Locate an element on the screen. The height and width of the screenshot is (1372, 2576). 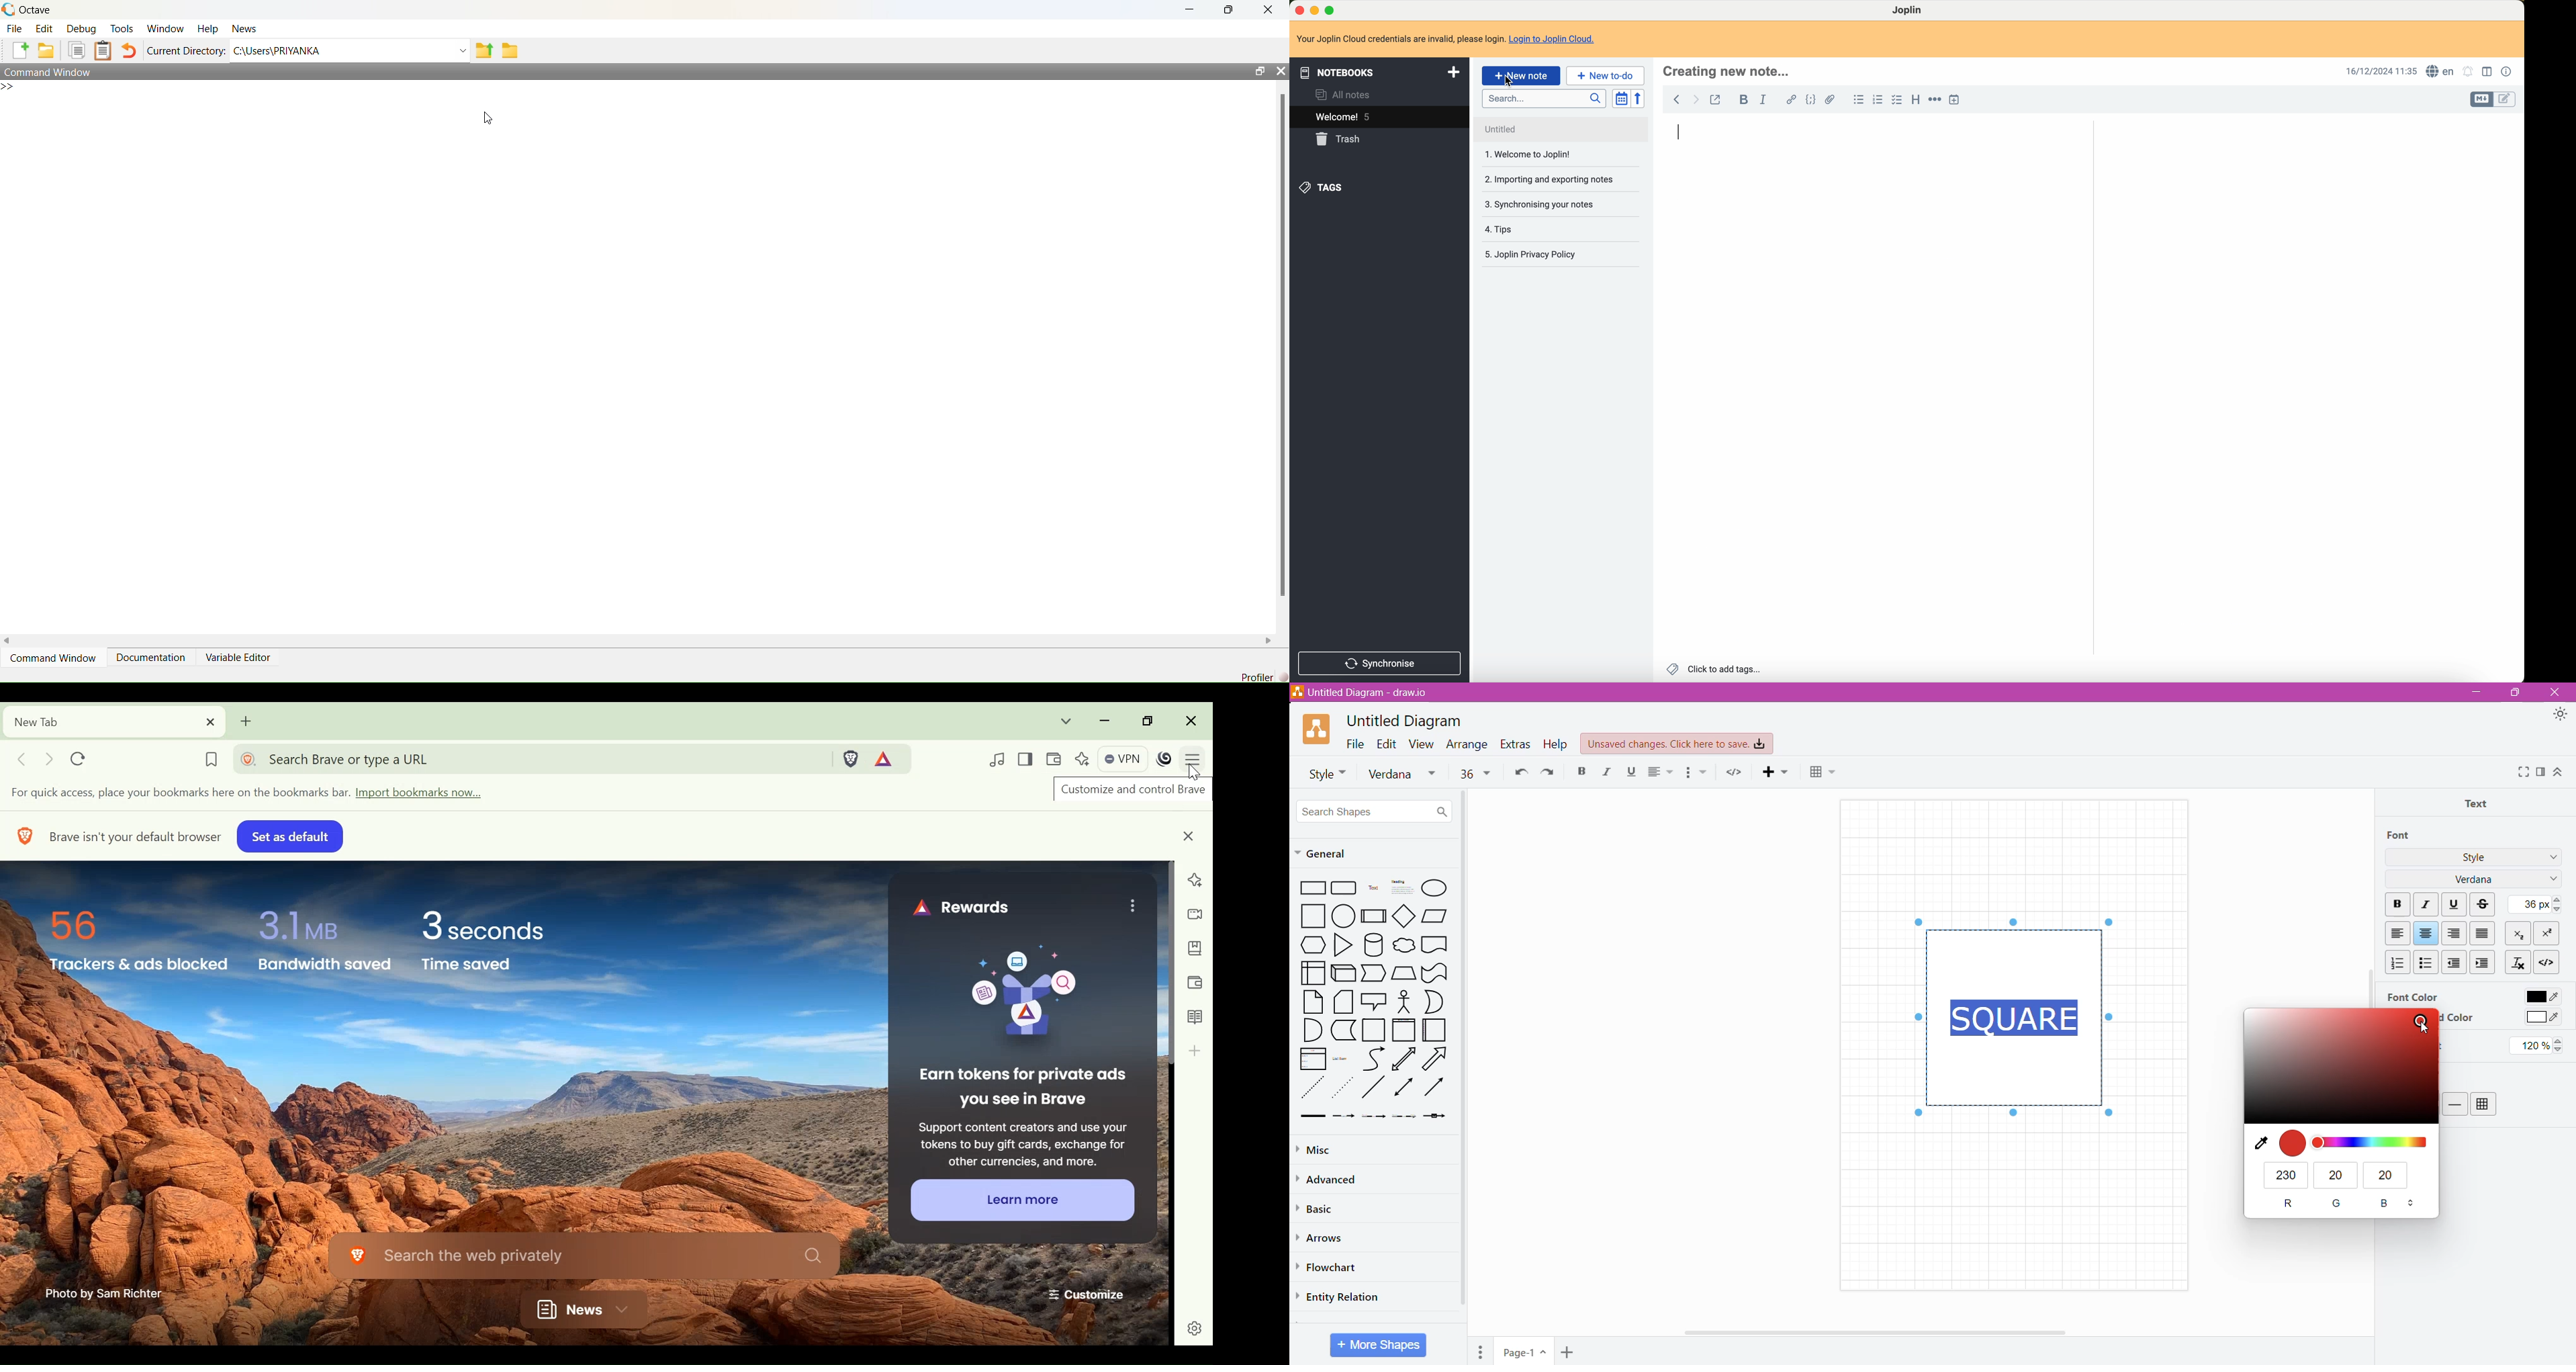
red color is located at coordinates (2293, 1144).